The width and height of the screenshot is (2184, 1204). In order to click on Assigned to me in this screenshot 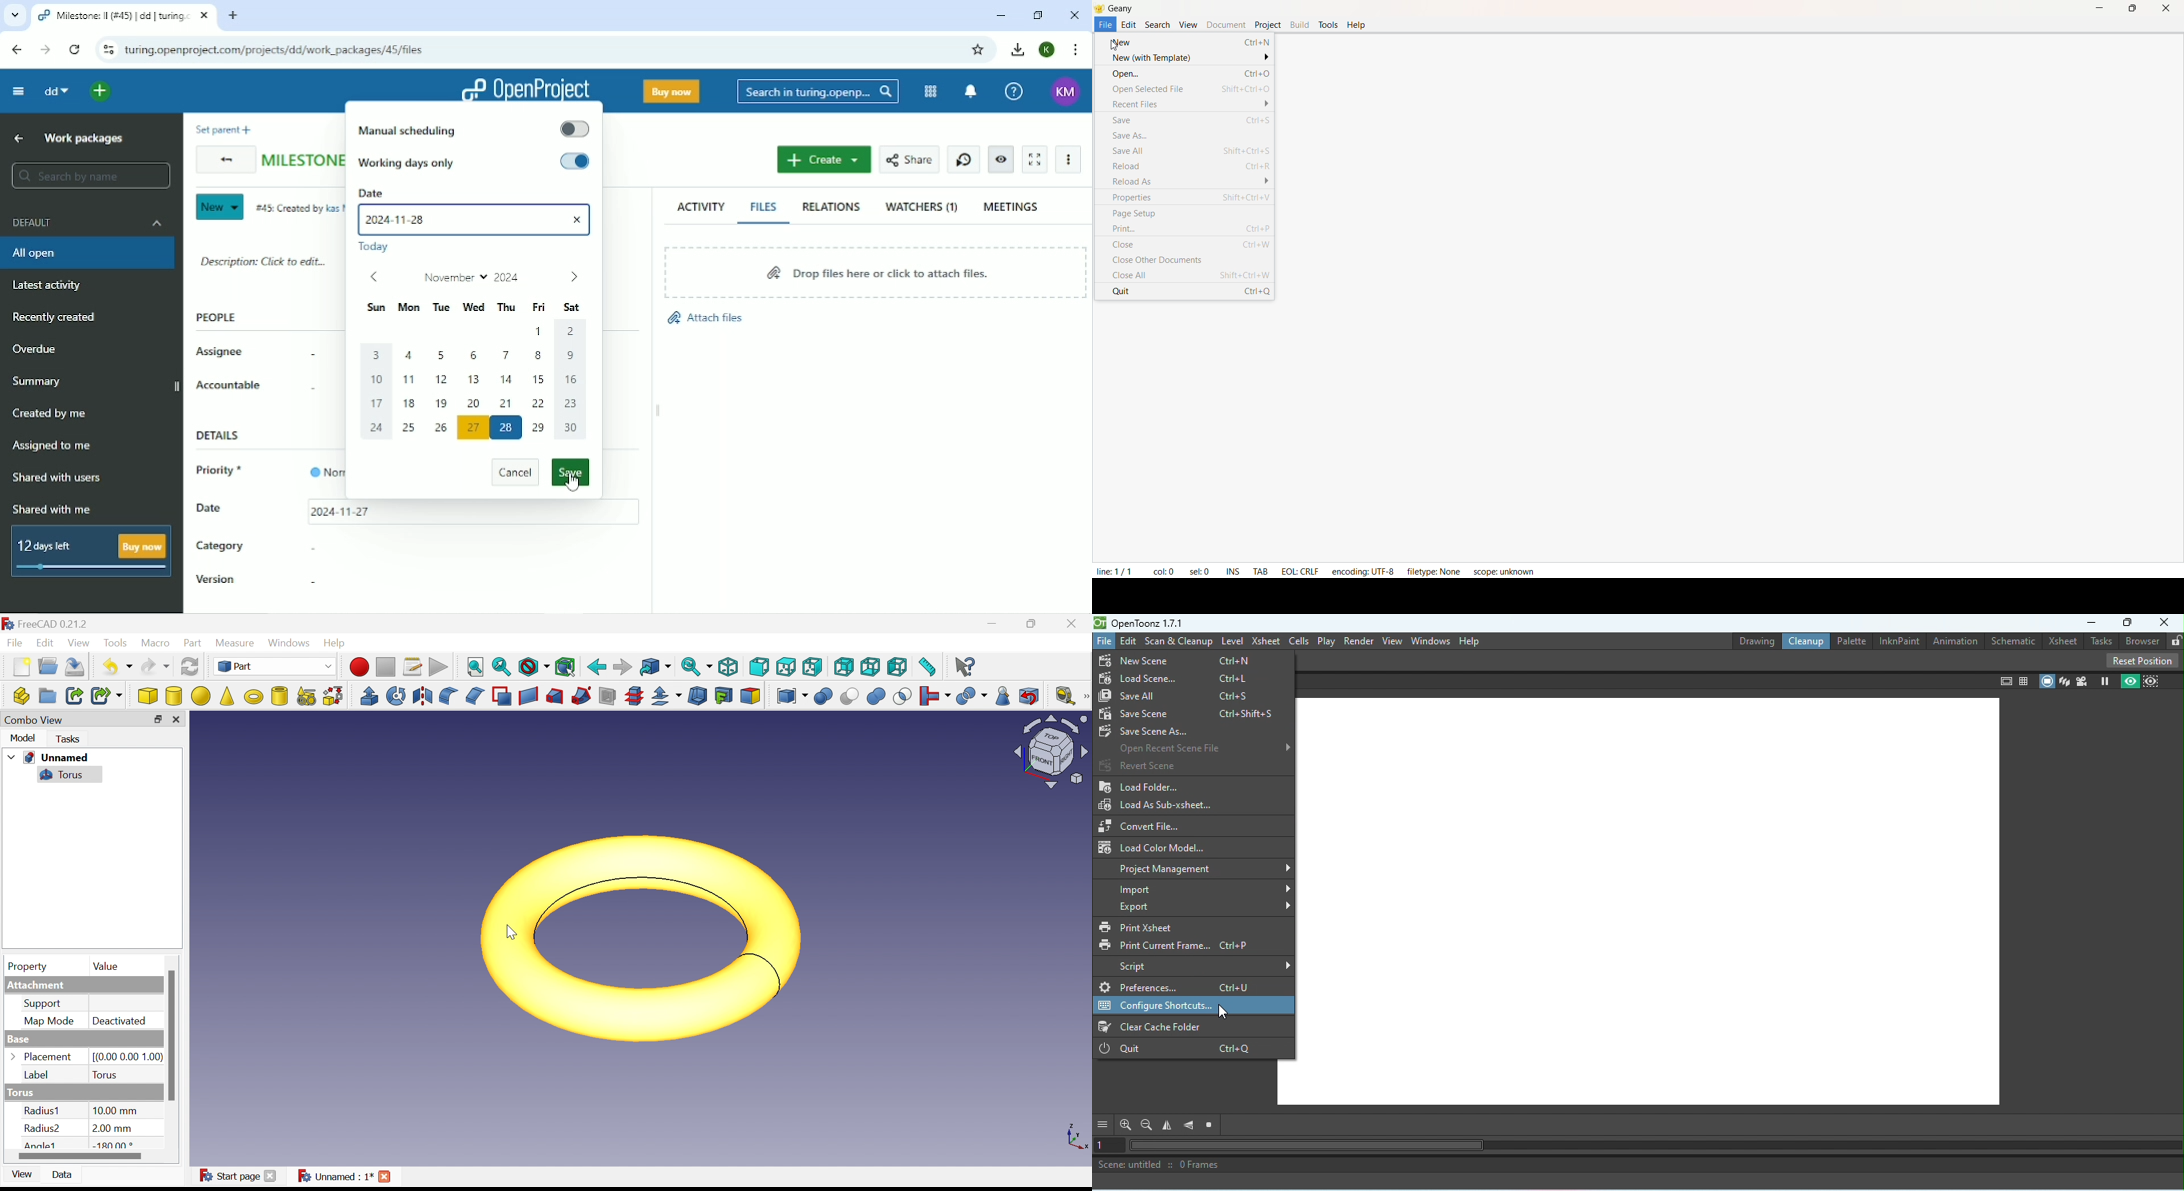, I will do `click(51, 447)`.